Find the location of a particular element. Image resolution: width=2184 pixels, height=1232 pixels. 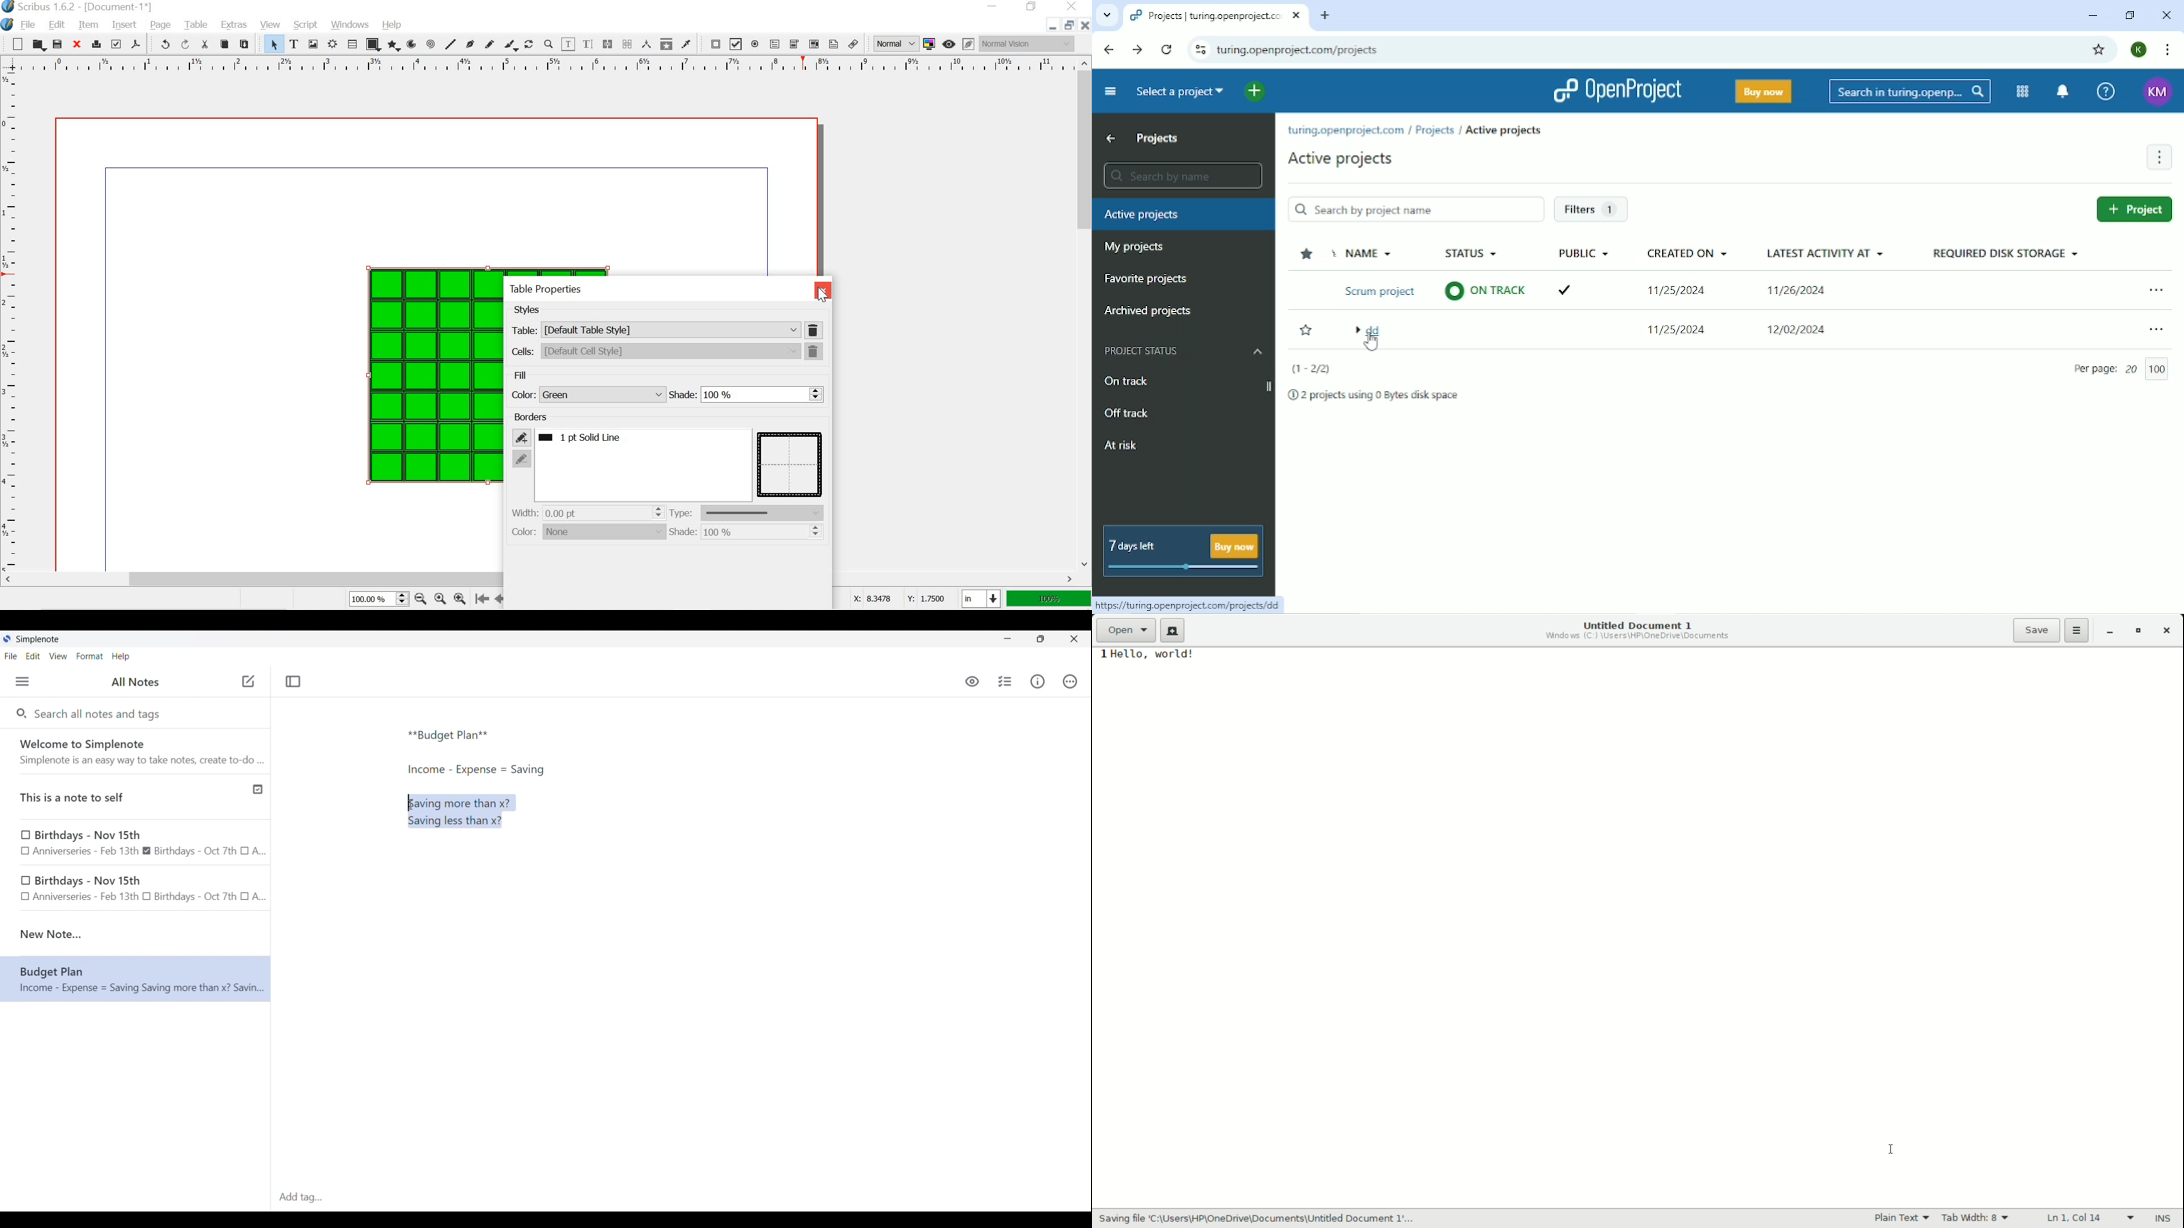

Account is located at coordinates (2139, 50).